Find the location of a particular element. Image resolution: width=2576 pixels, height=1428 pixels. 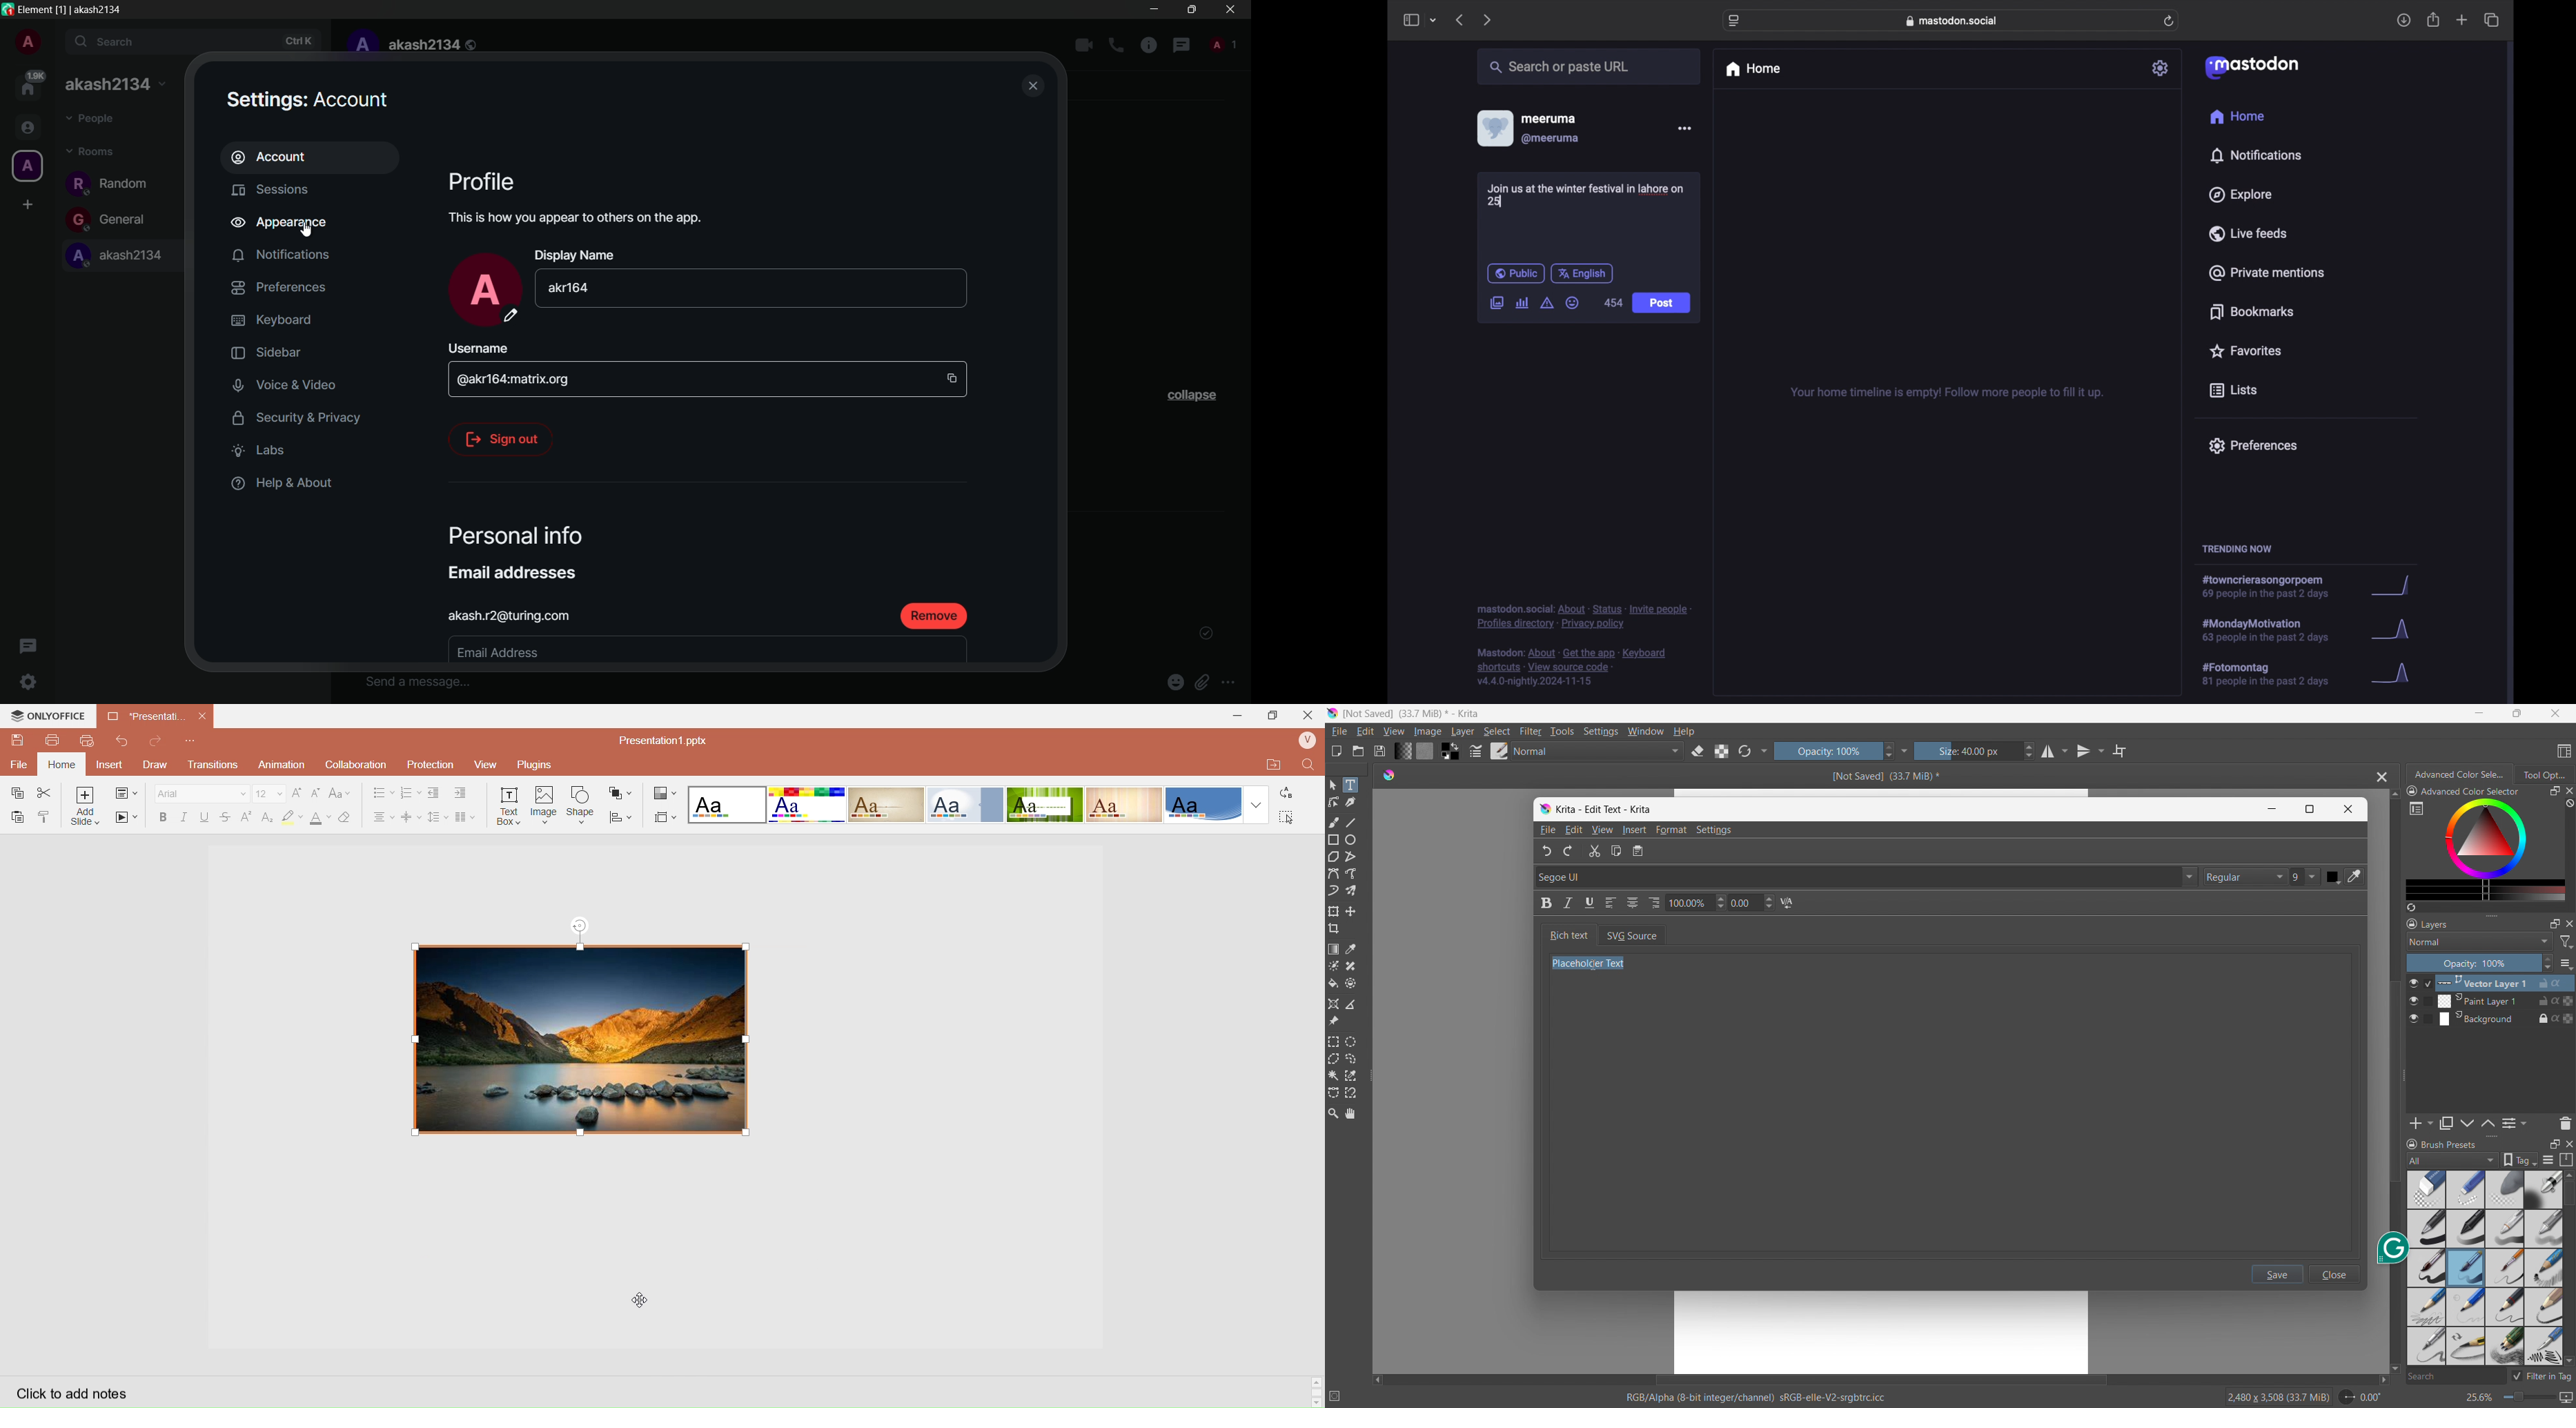

Customize Quick Access Toolbar is located at coordinates (190, 741).